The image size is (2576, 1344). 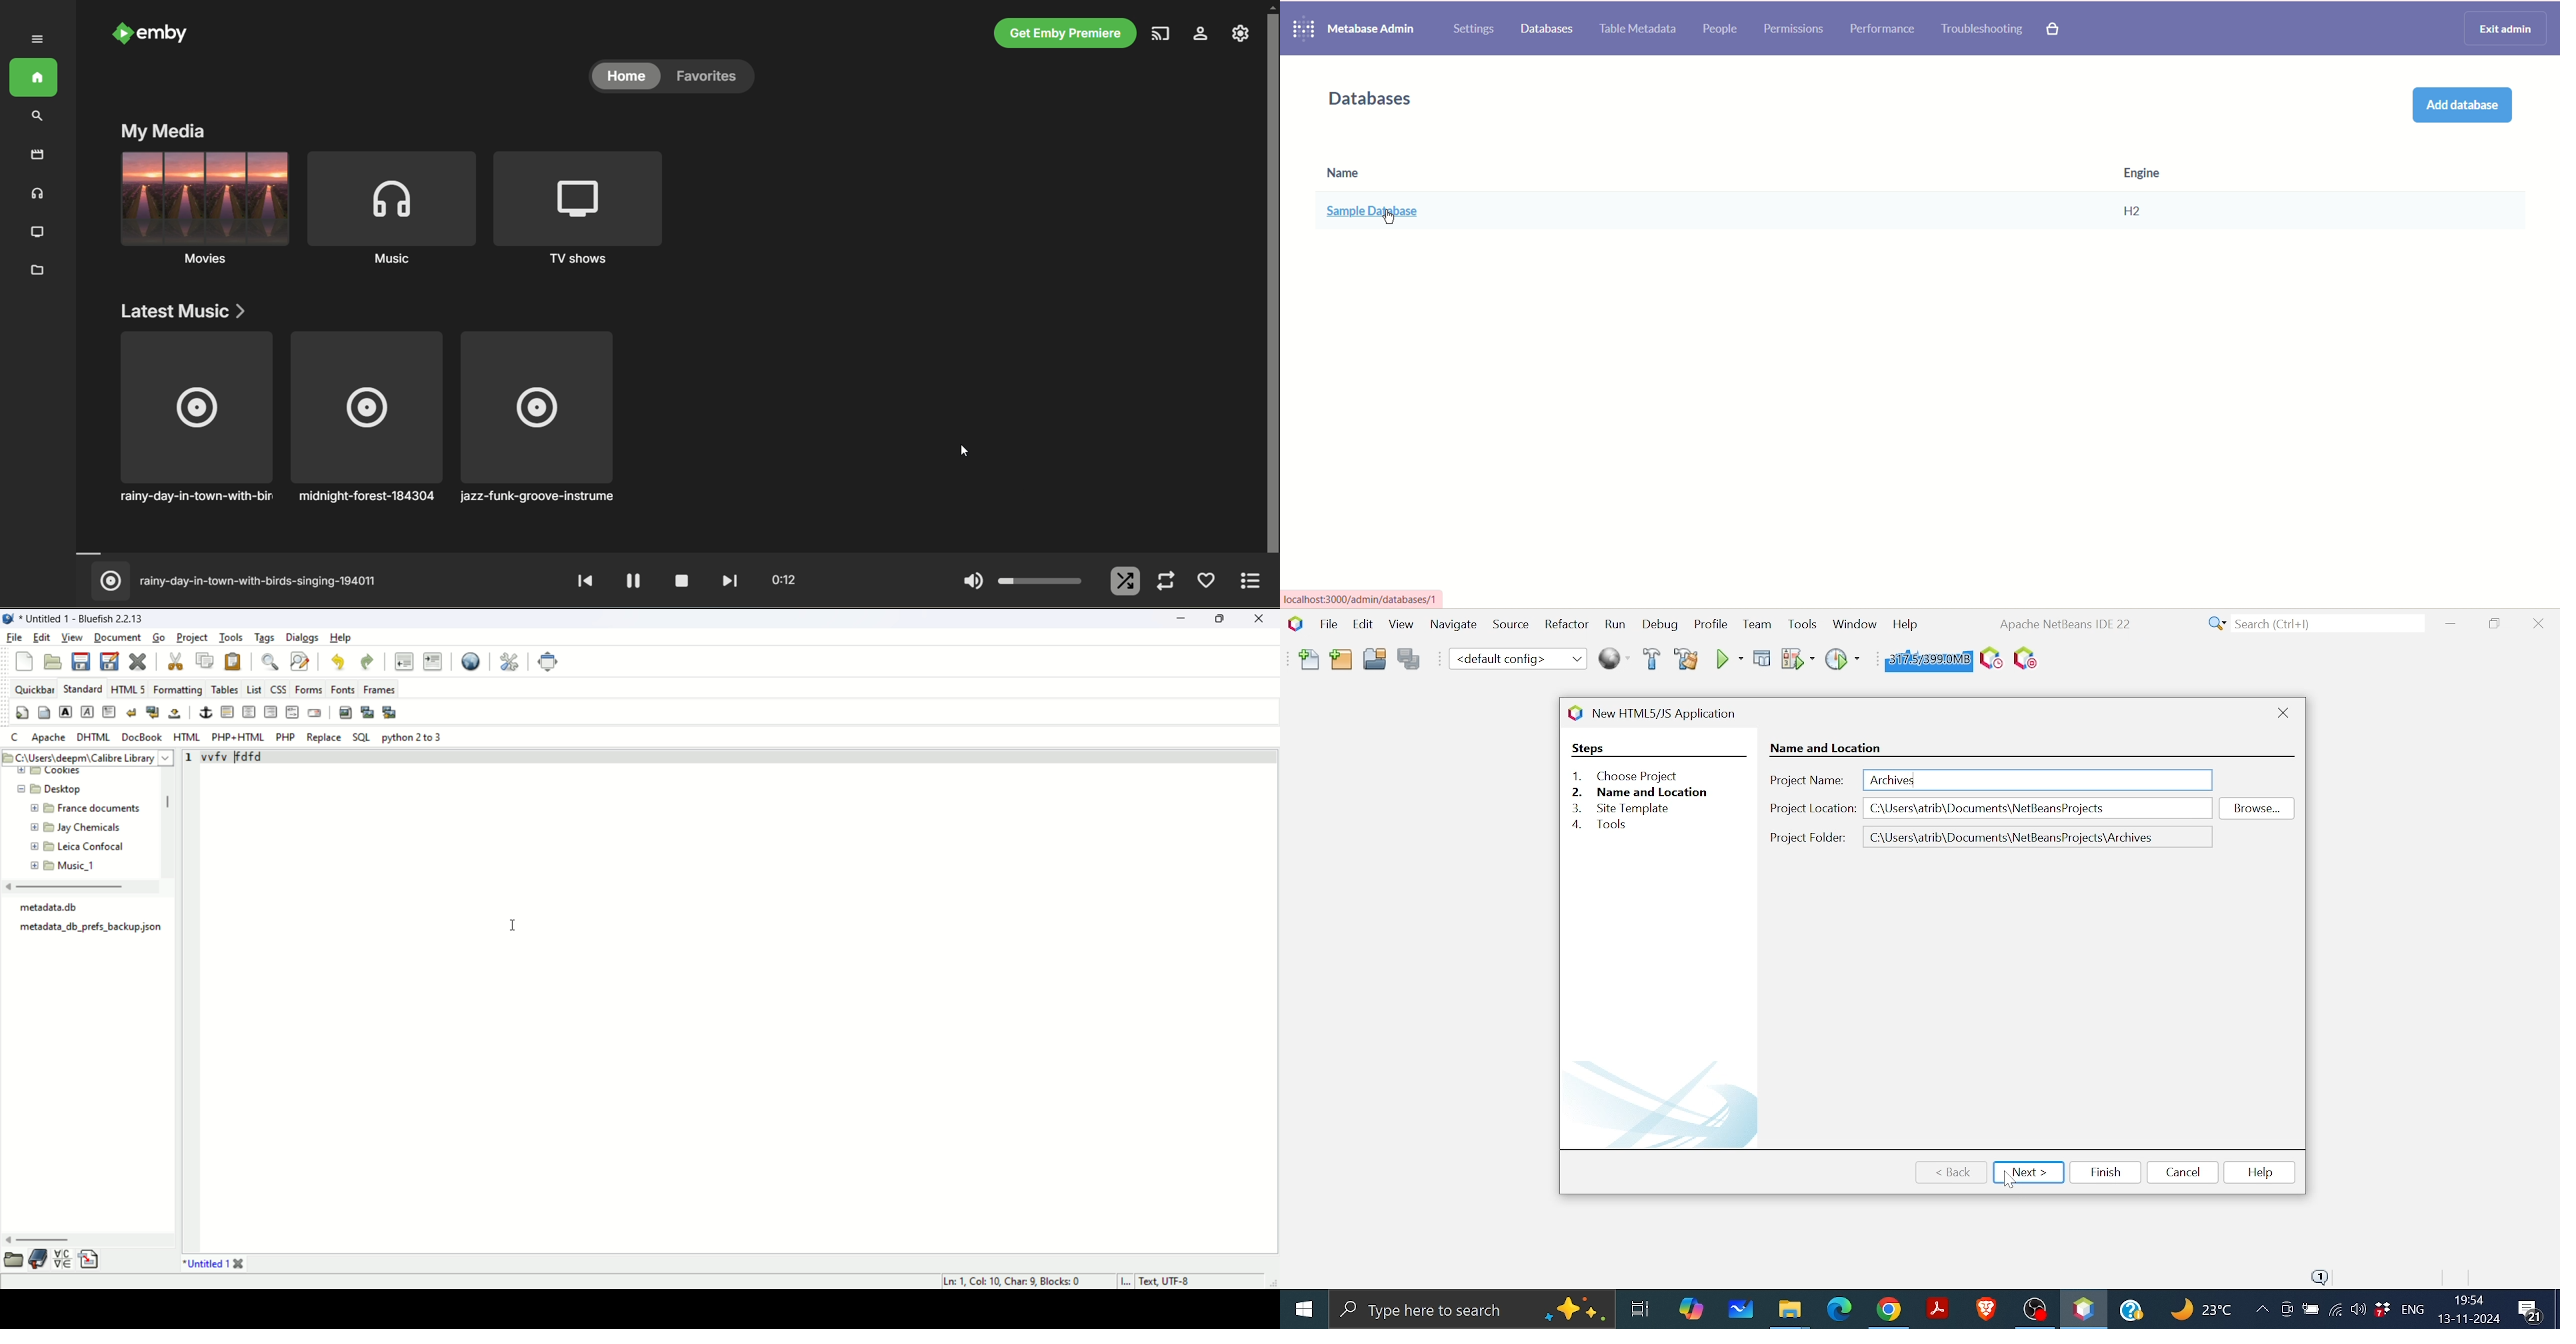 What do you see at coordinates (1179, 617) in the screenshot?
I see `minimize` at bounding box center [1179, 617].